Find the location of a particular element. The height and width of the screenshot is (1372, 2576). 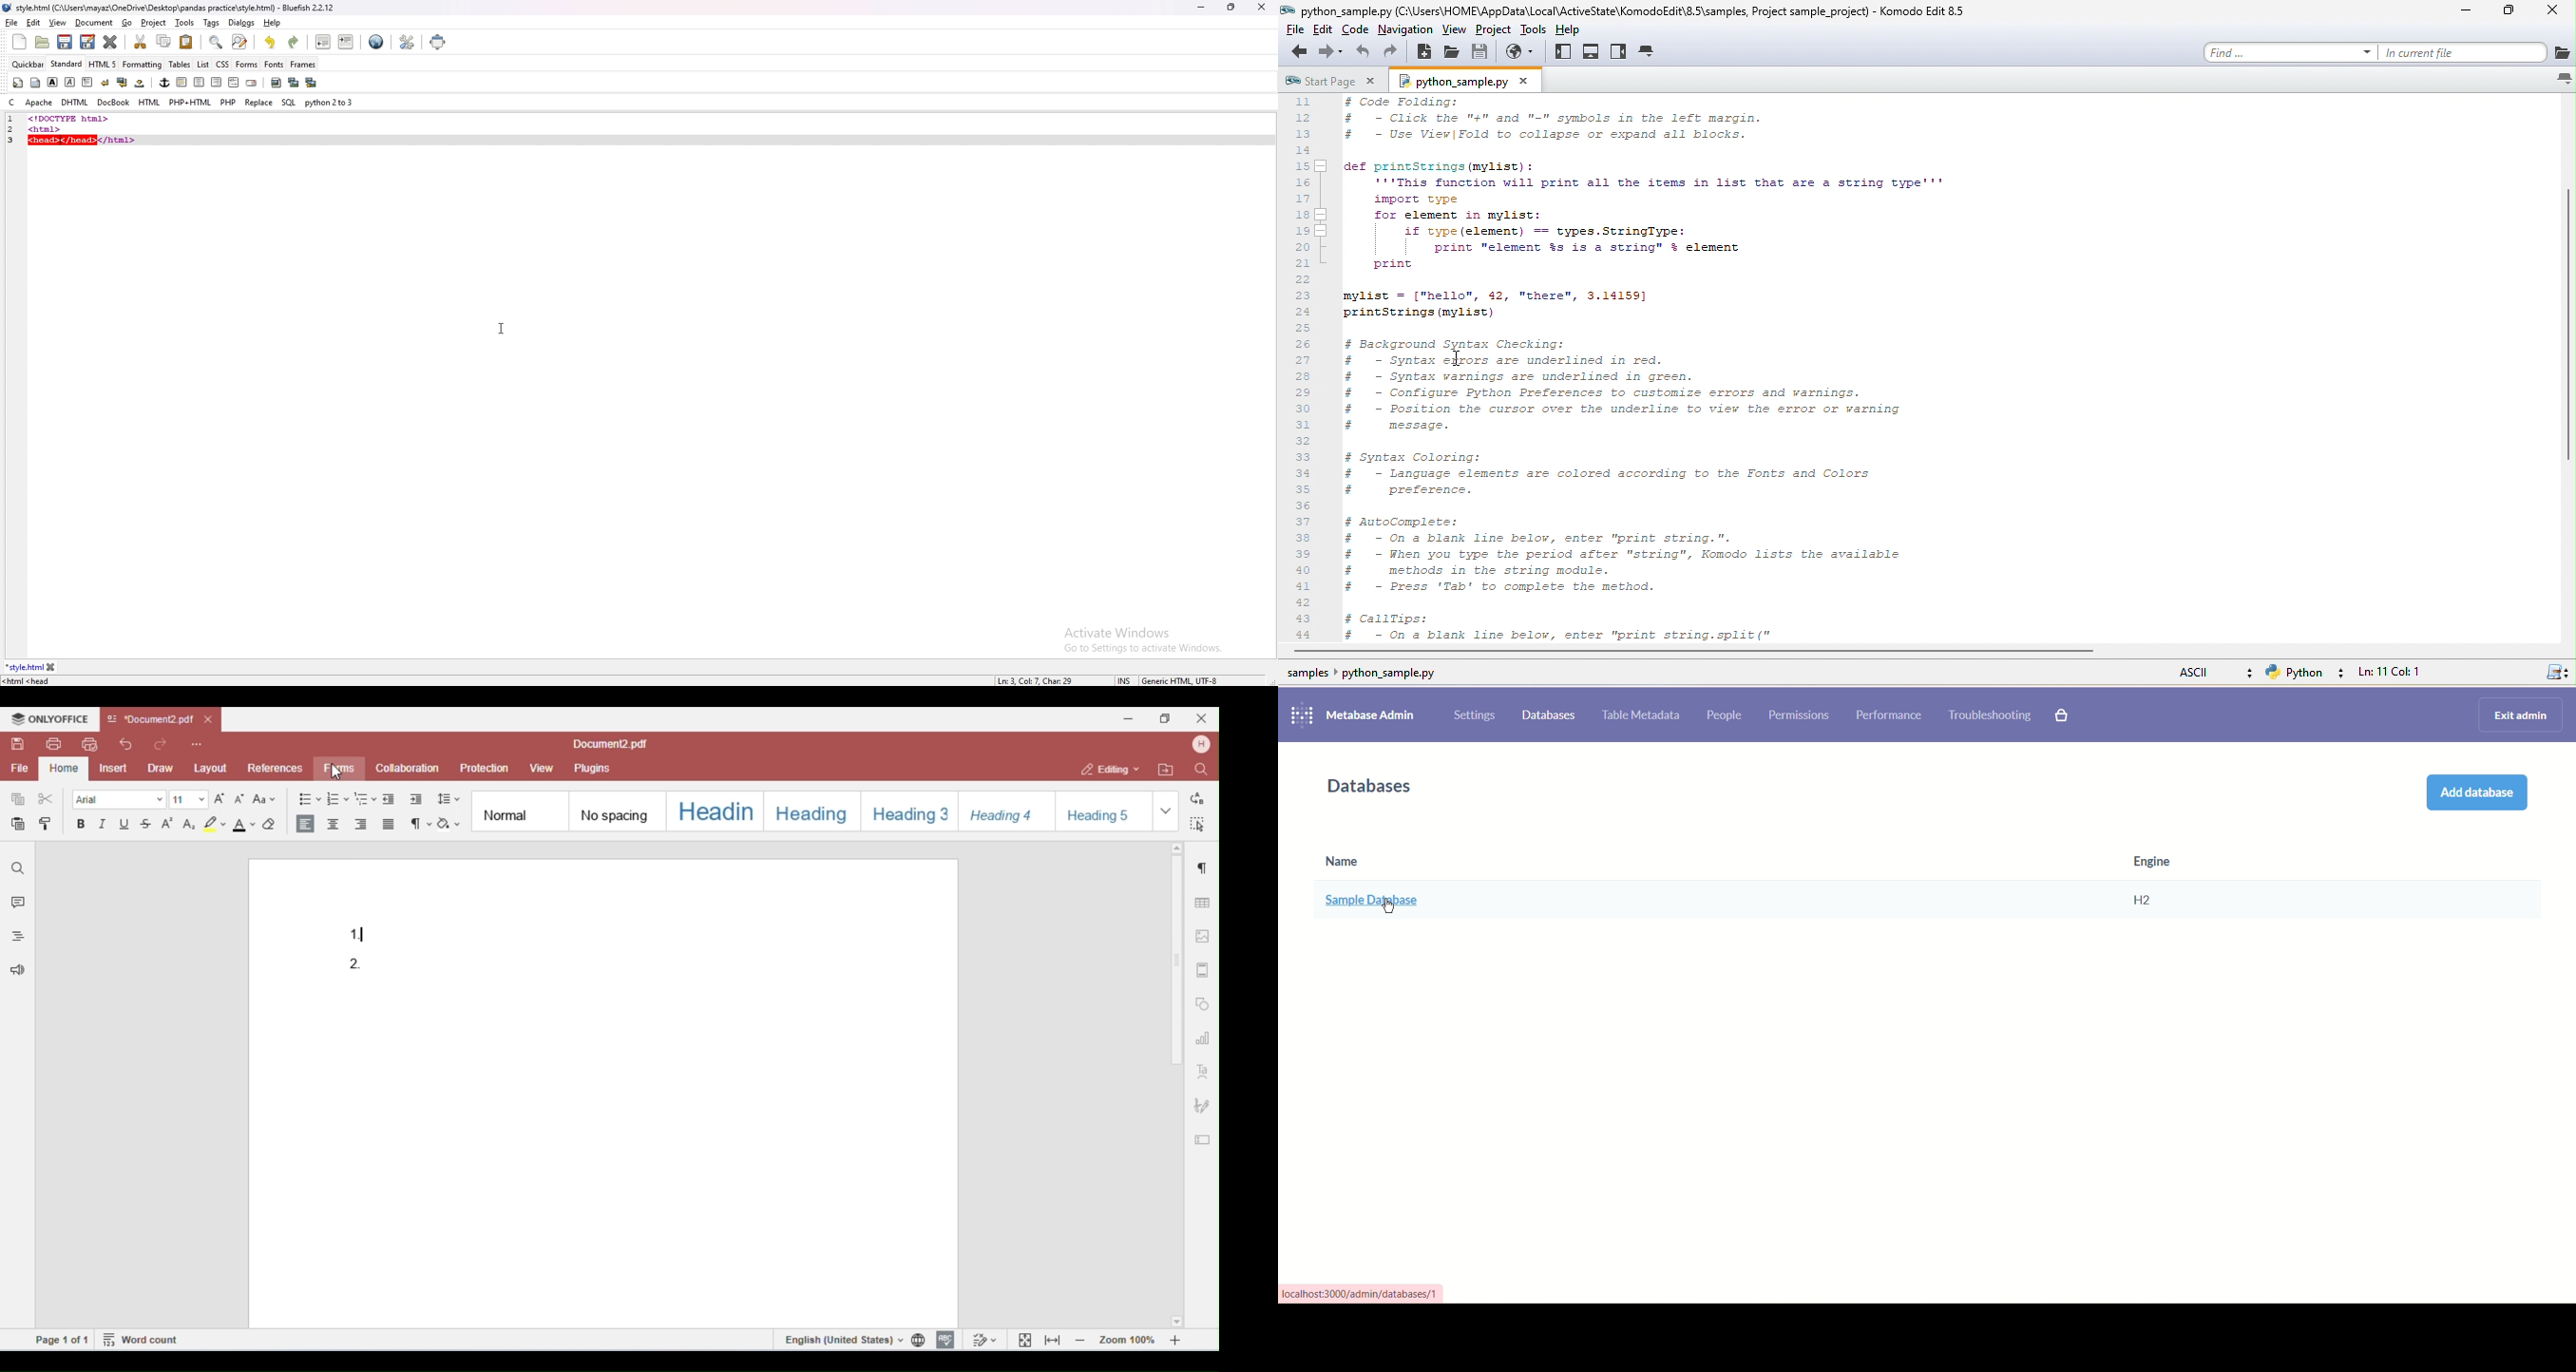

tables is located at coordinates (181, 65).